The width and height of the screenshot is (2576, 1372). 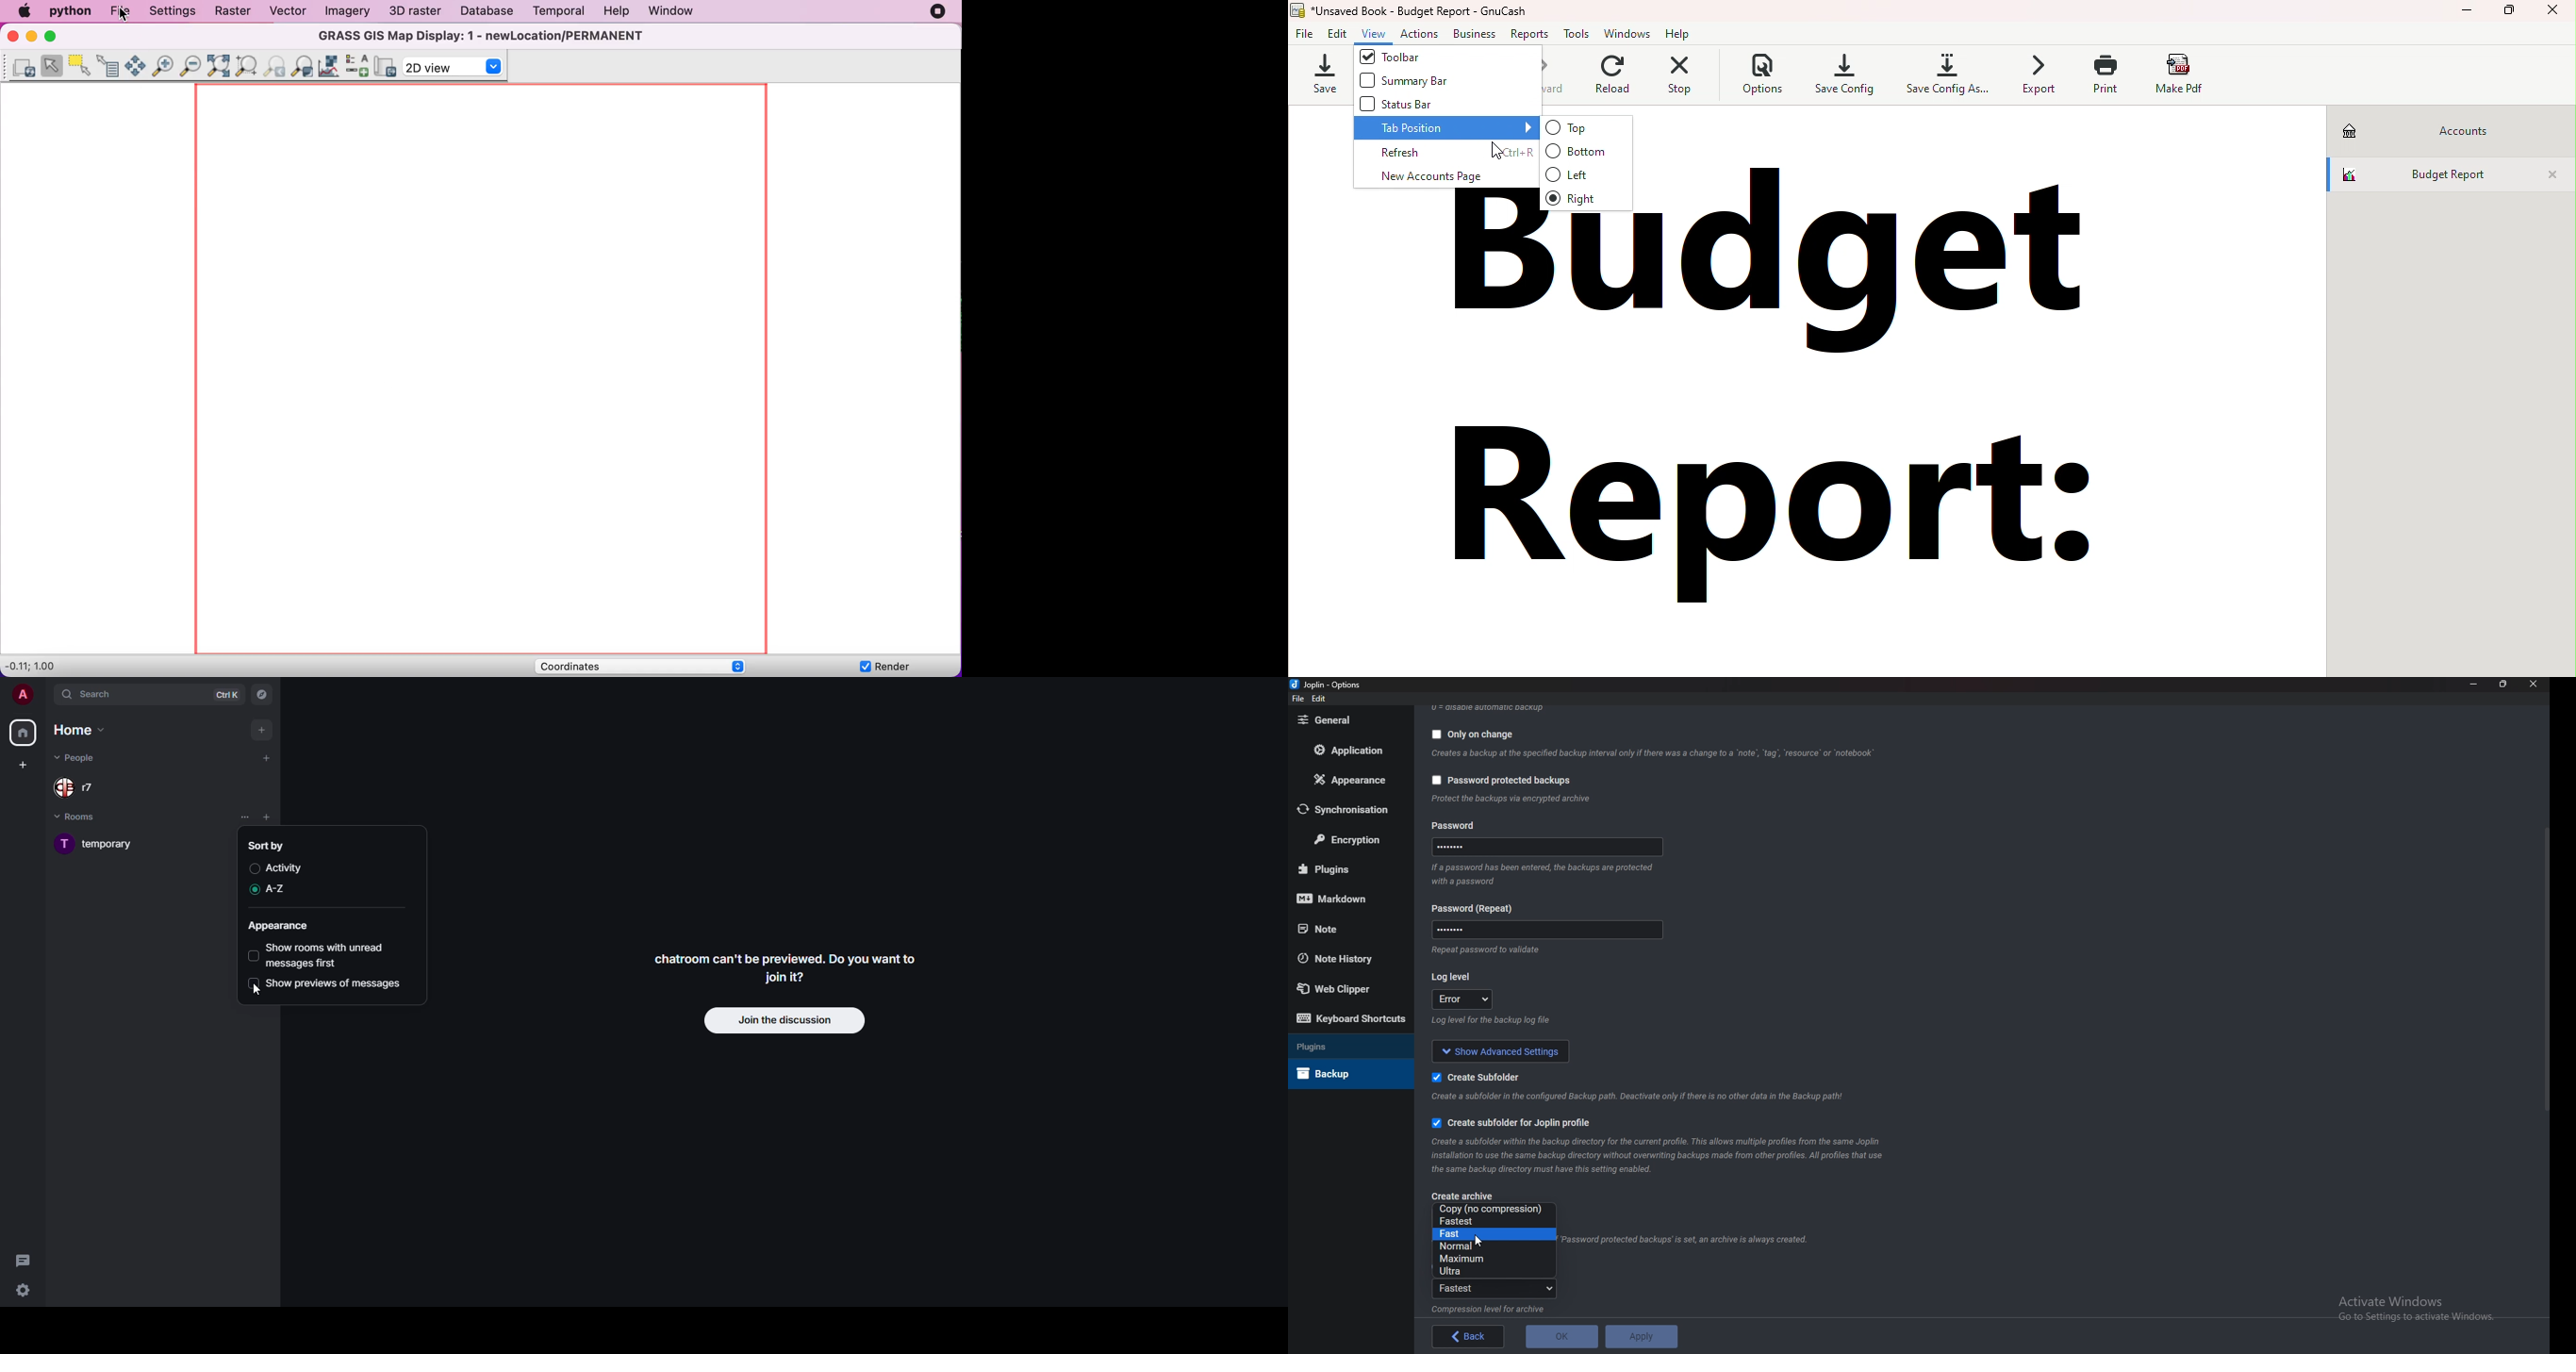 What do you see at coordinates (1586, 197) in the screenshot?
I see `Right` at bounding box center [1586, 197].